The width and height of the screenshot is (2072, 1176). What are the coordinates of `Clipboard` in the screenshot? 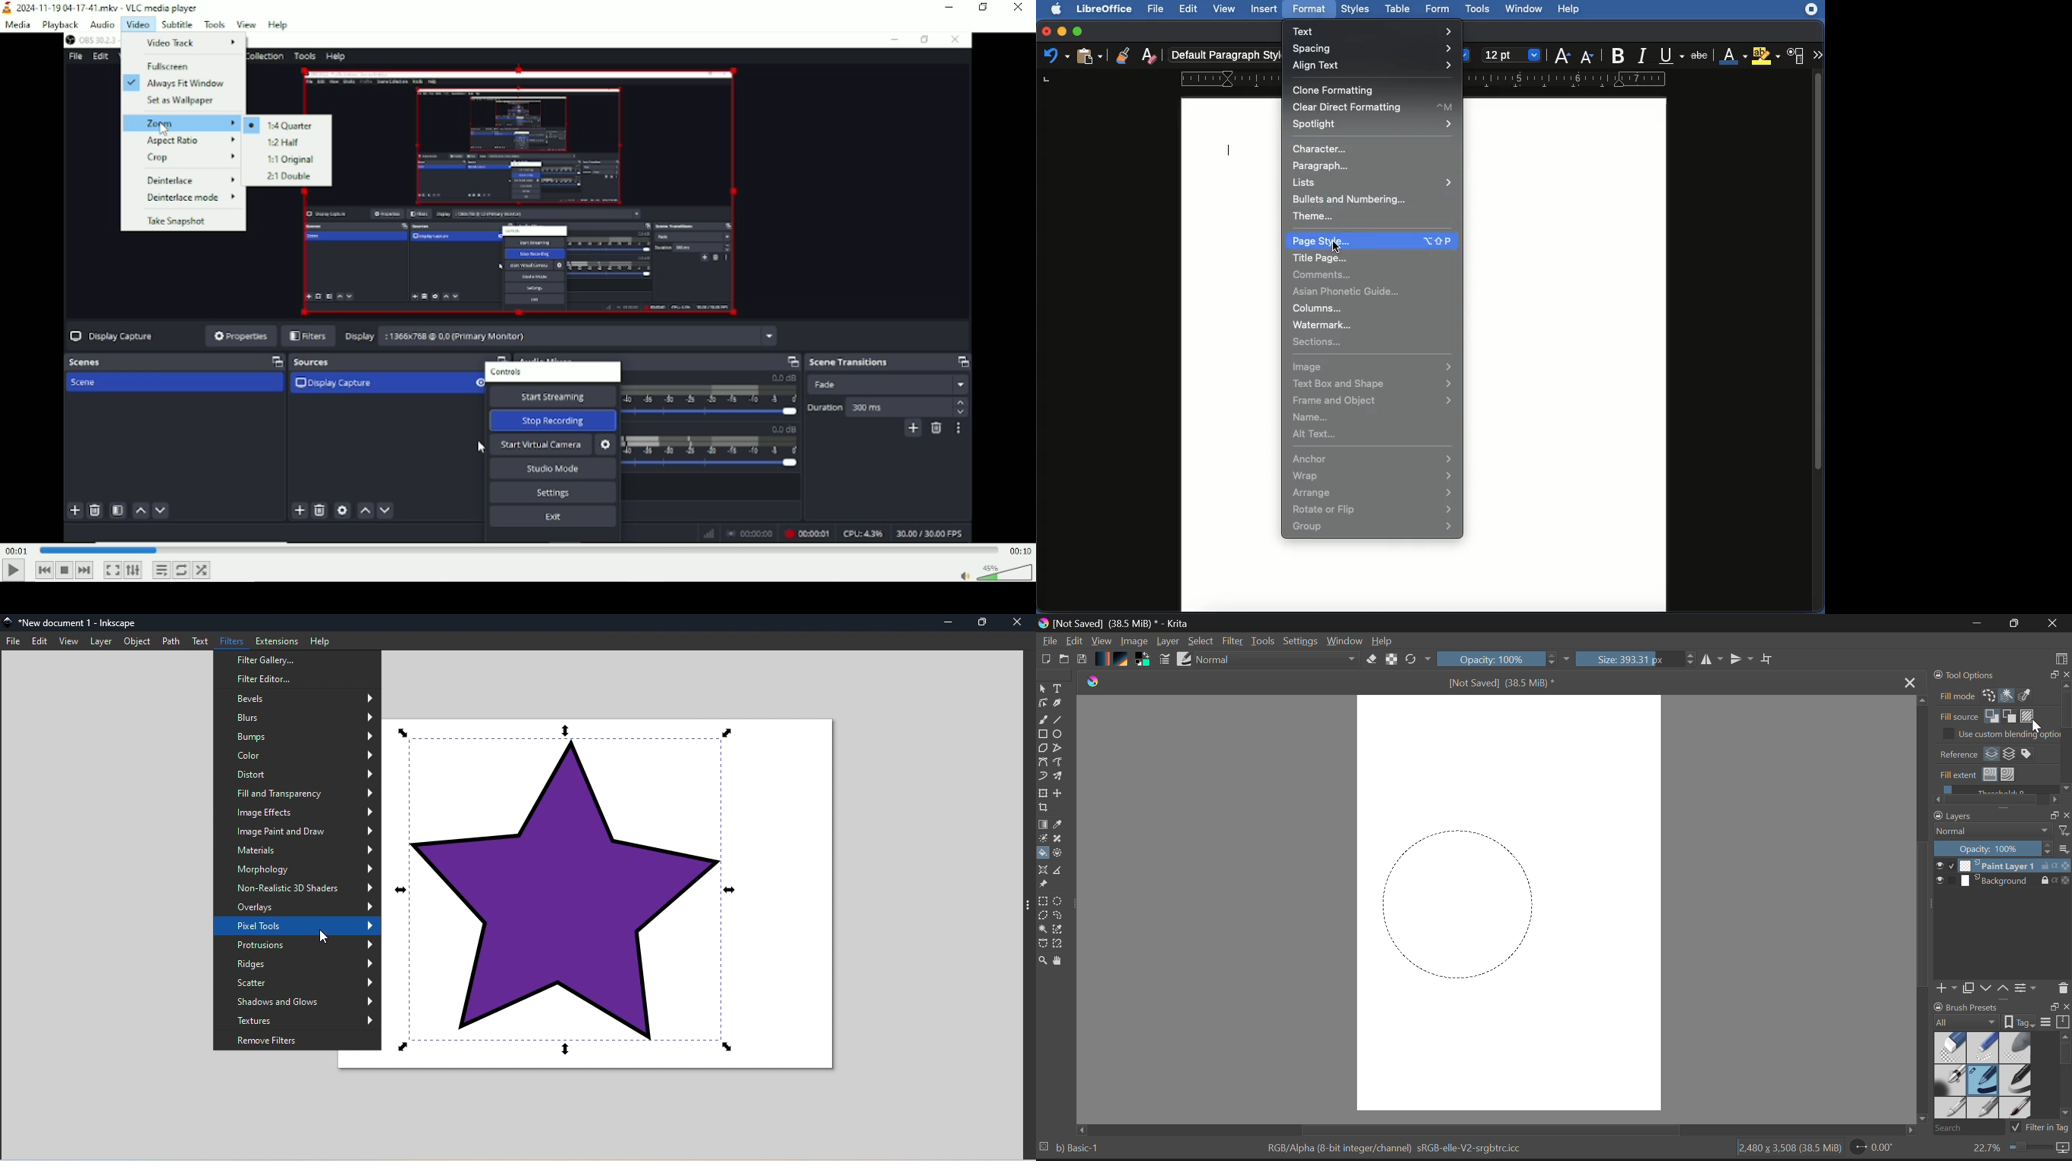 It's located at (1091, 58).